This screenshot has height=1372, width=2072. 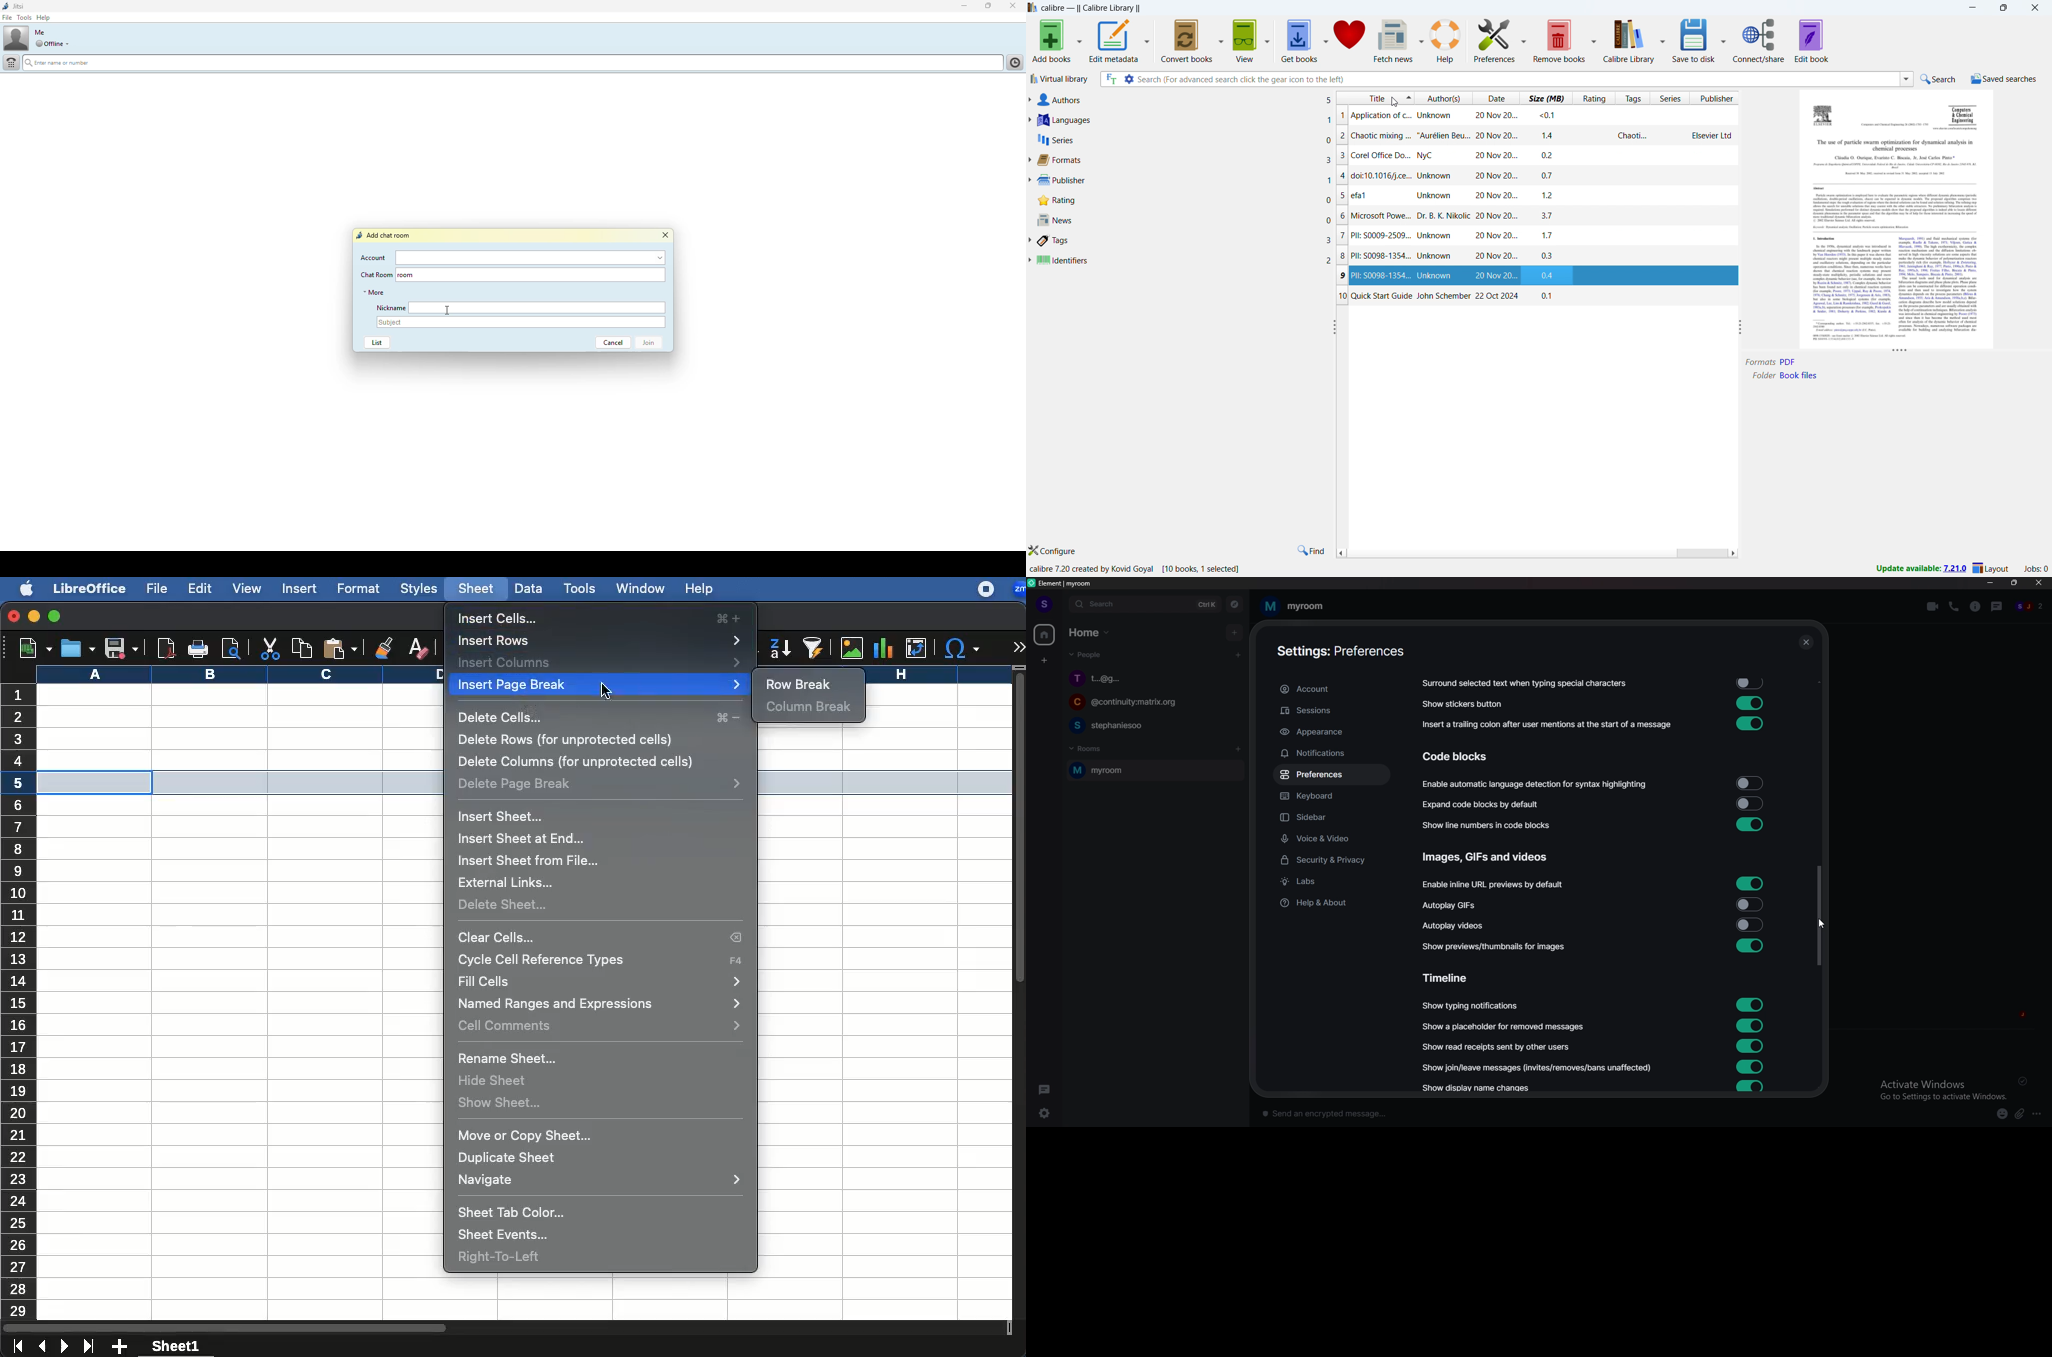 What do you see at coordinates (1748, 784) in the screenshot?
I see `toggle` at bounding box center [1748, 784].